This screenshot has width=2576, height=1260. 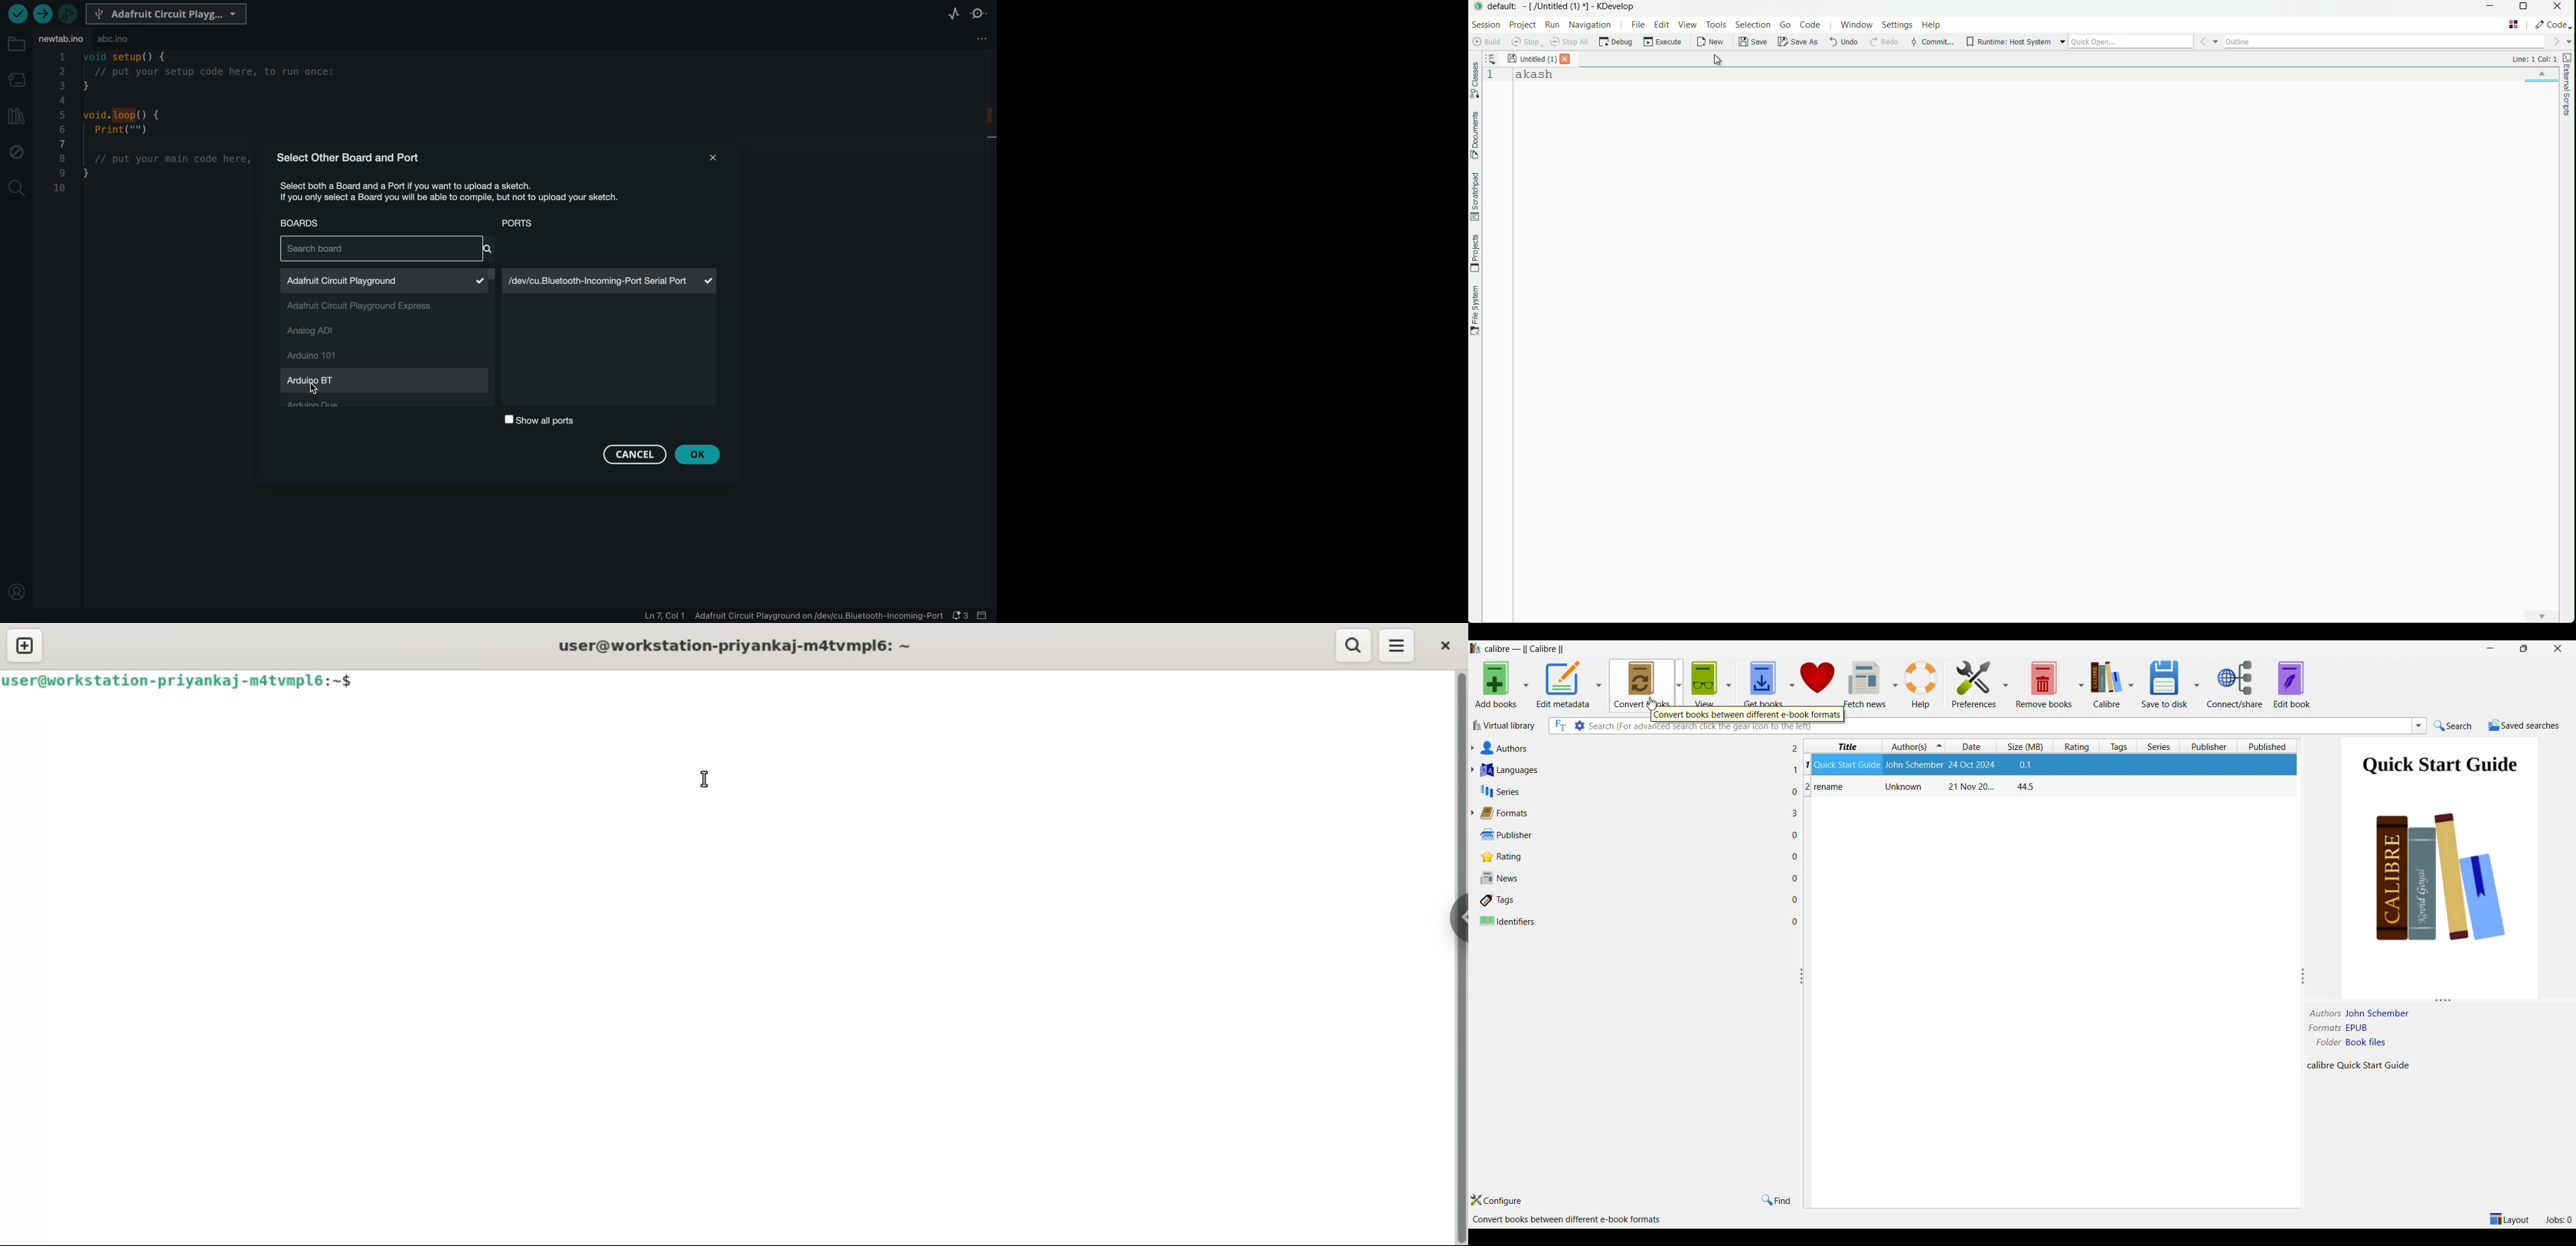 I want to click on debugger, so click(x=67, y=13).